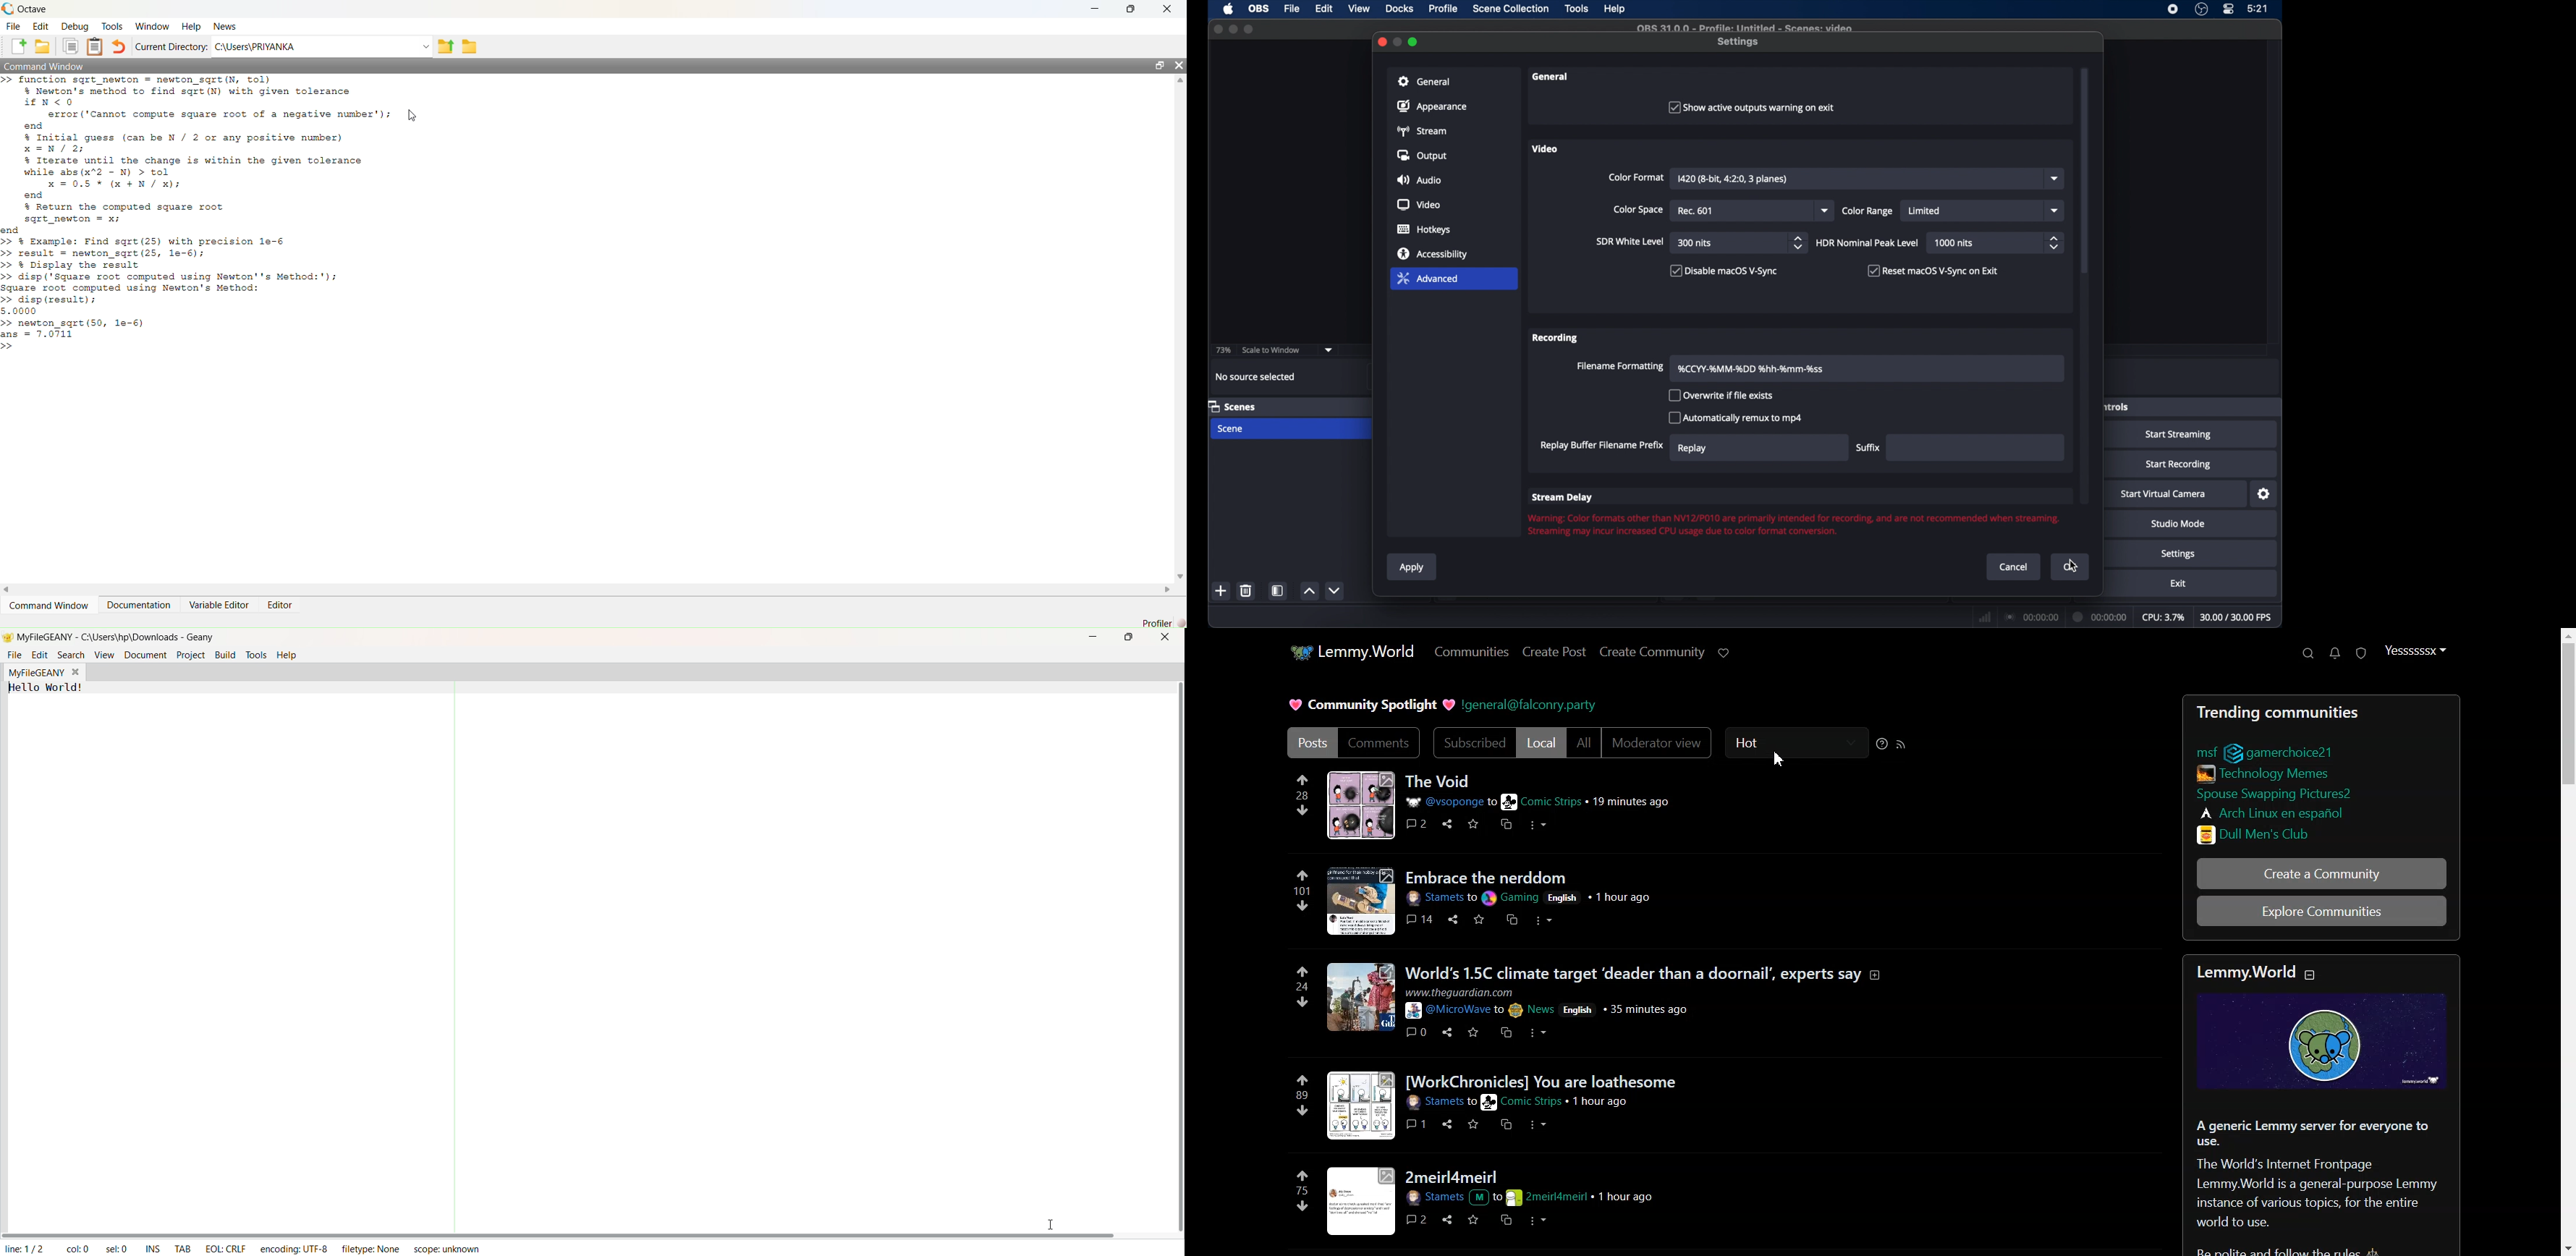 The width and height of the screenshot is (2576, 1260). Describe the element at coordinates (1721, 395) in the screenshot. I see `overwrite if file exists` at that location.